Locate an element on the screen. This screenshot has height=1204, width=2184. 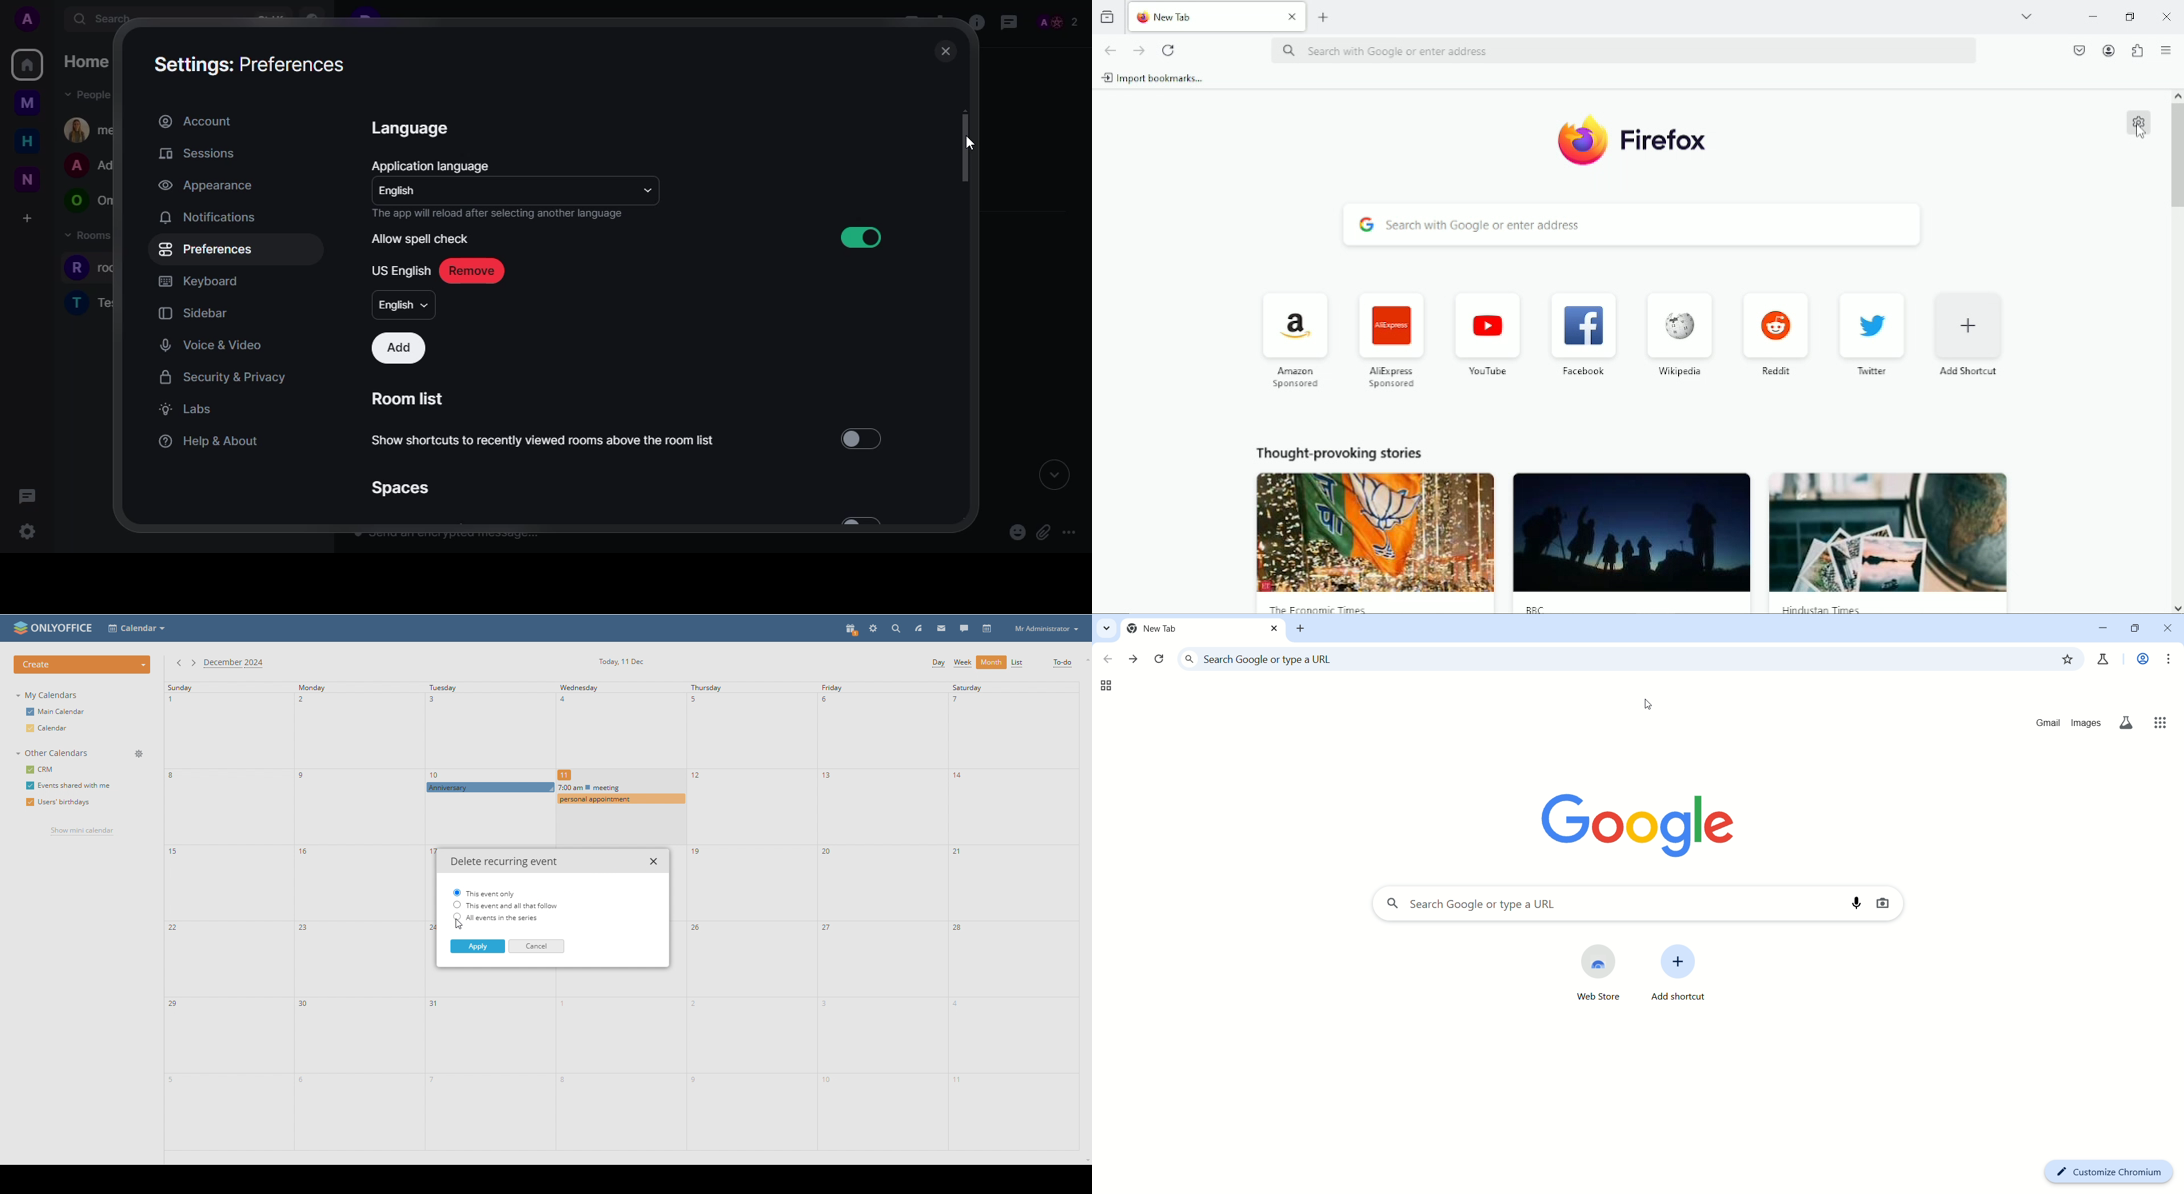
calendar is located at coordinates (987, 629).